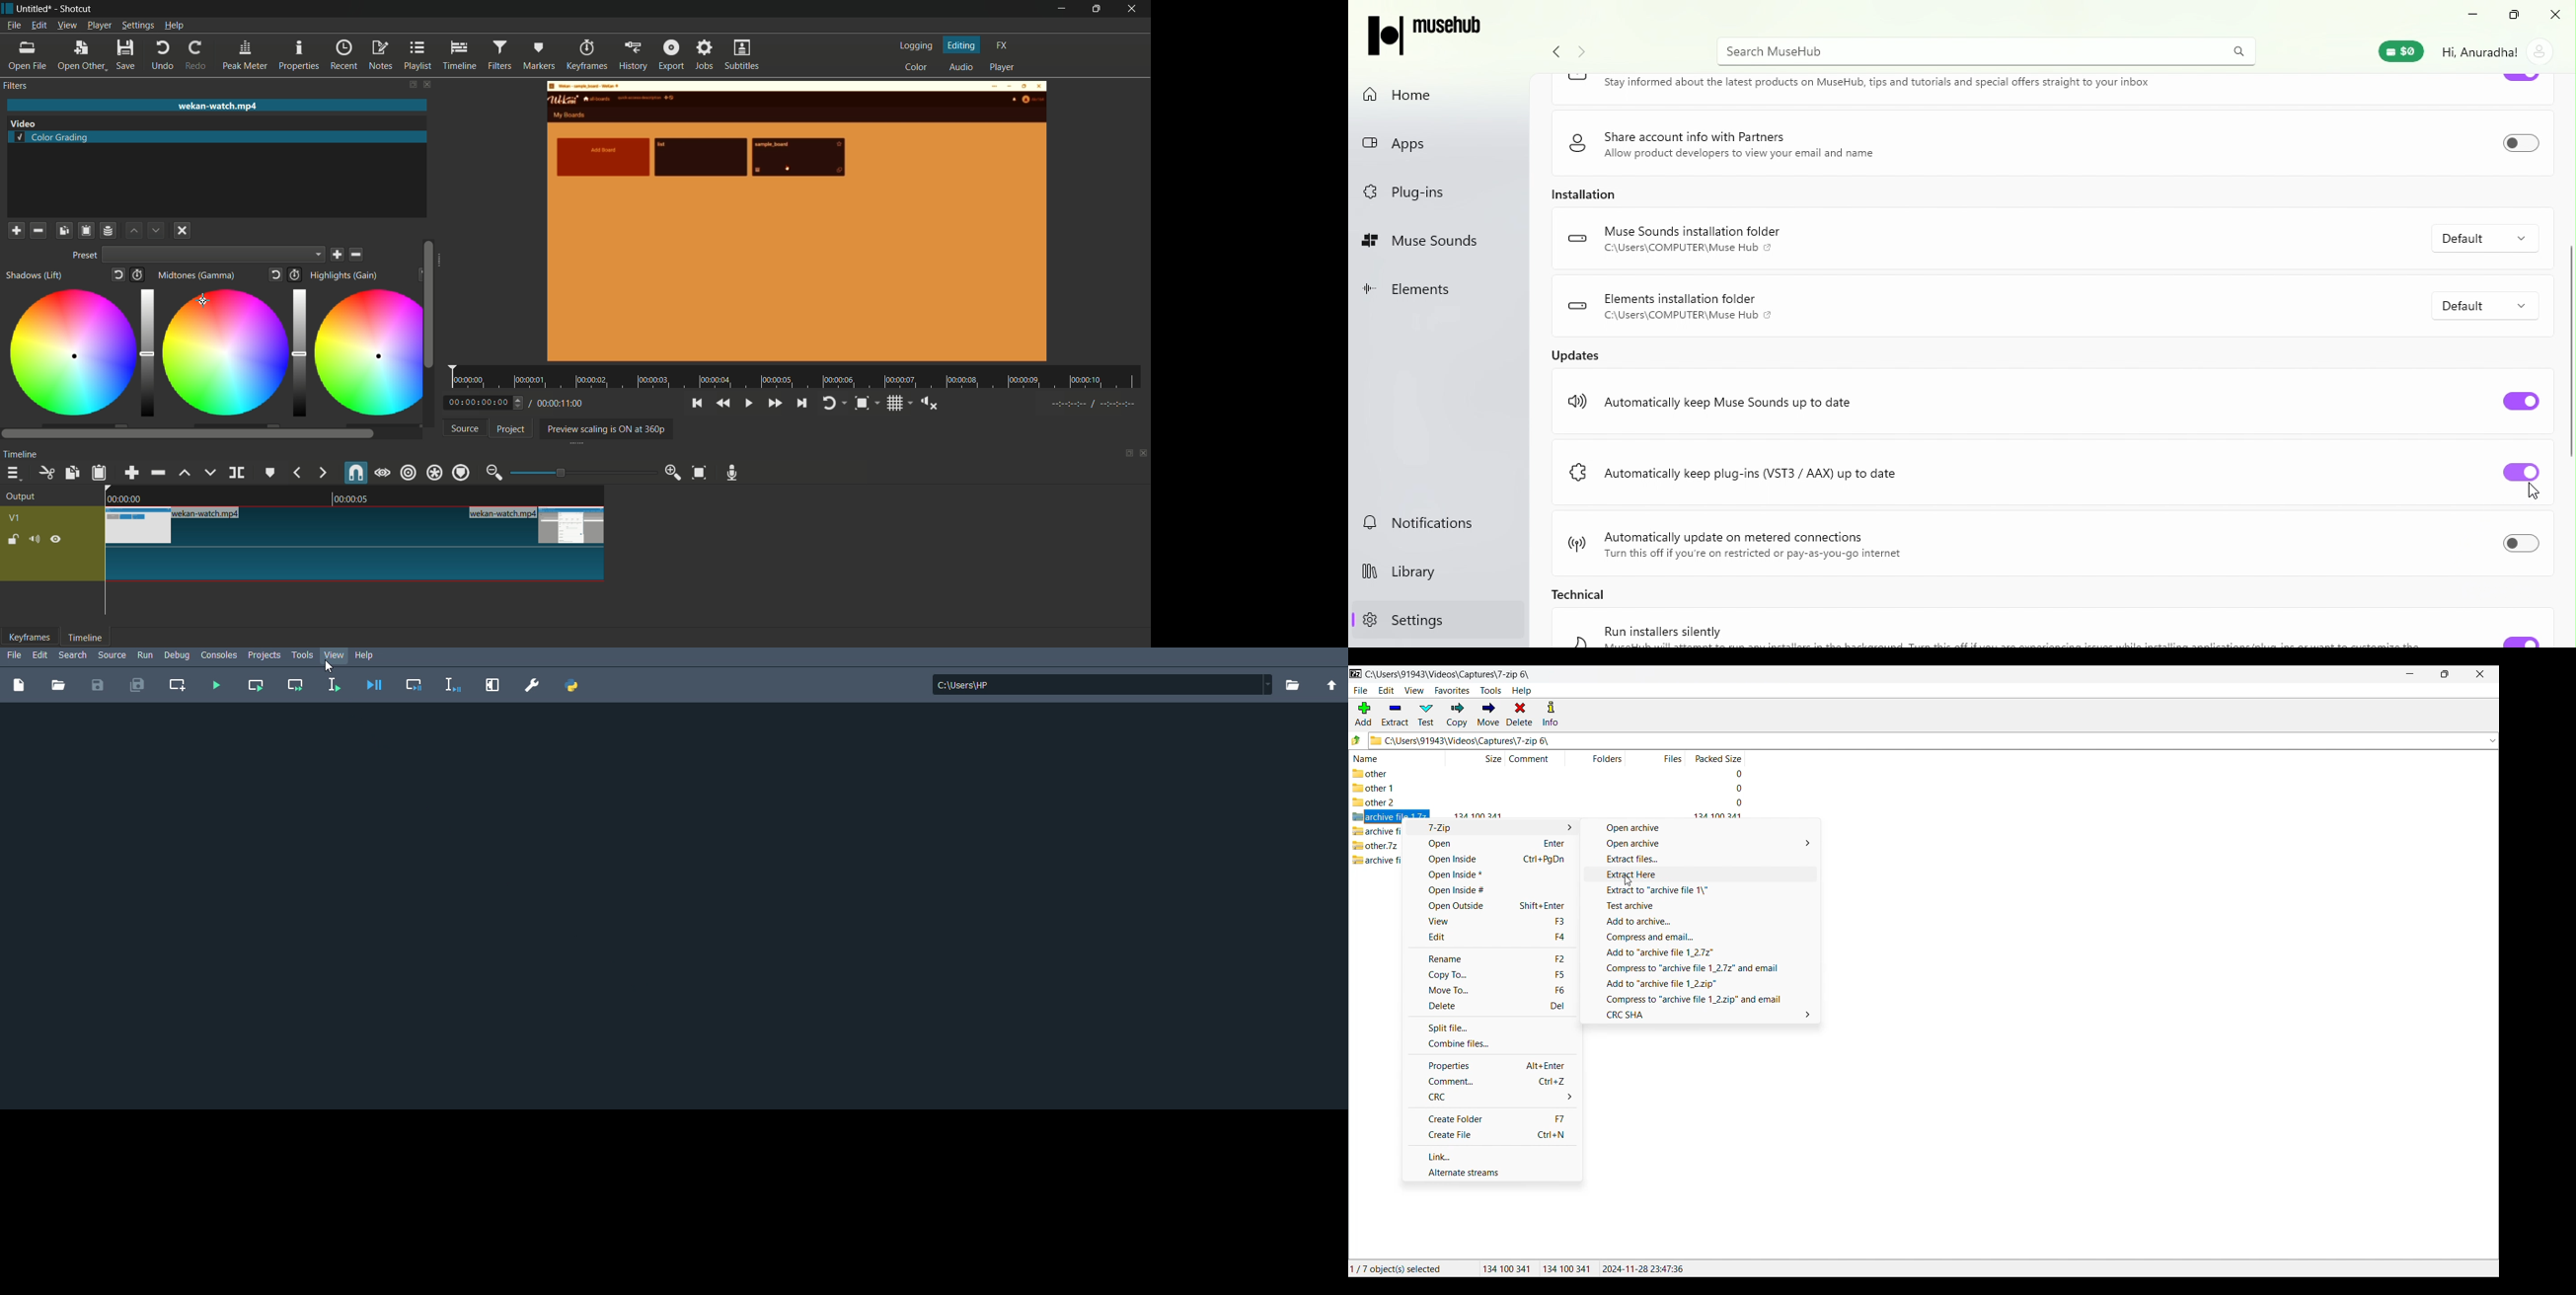 The width and height of the screenshot is (2576, 1316). What do you see at coordinates (23, 122) in the screenshot?
I see `color grading` at bounding box center [23, 122].